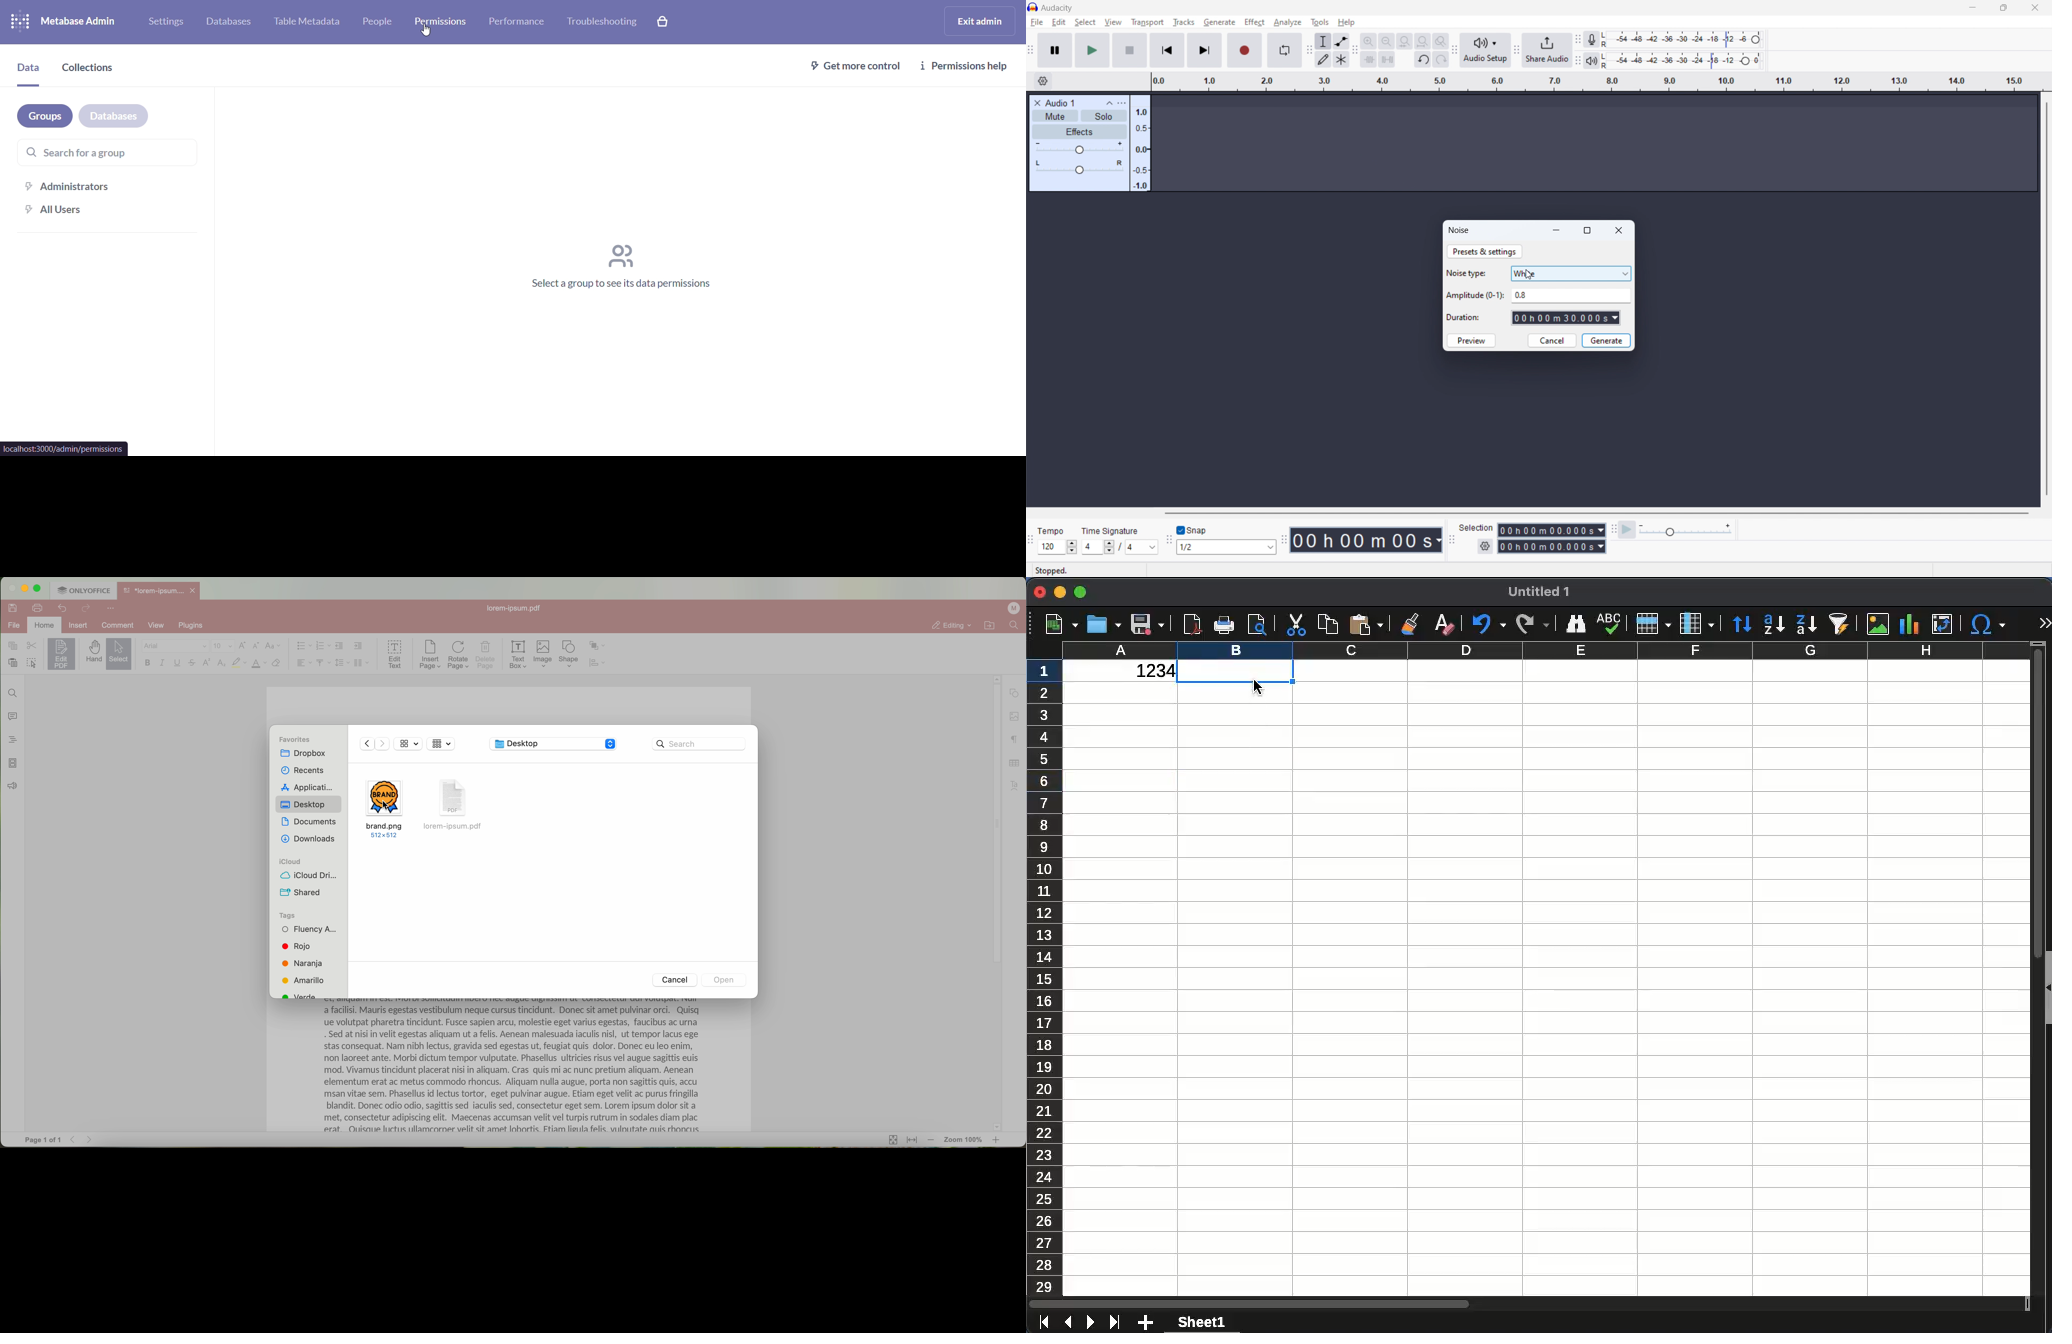 This screenshot has width=2072, height=1344. What do you see at coordinates (1369, 59) in the screenshot?
I see `trim audio outside selction` at bounding box center [1369, 59].